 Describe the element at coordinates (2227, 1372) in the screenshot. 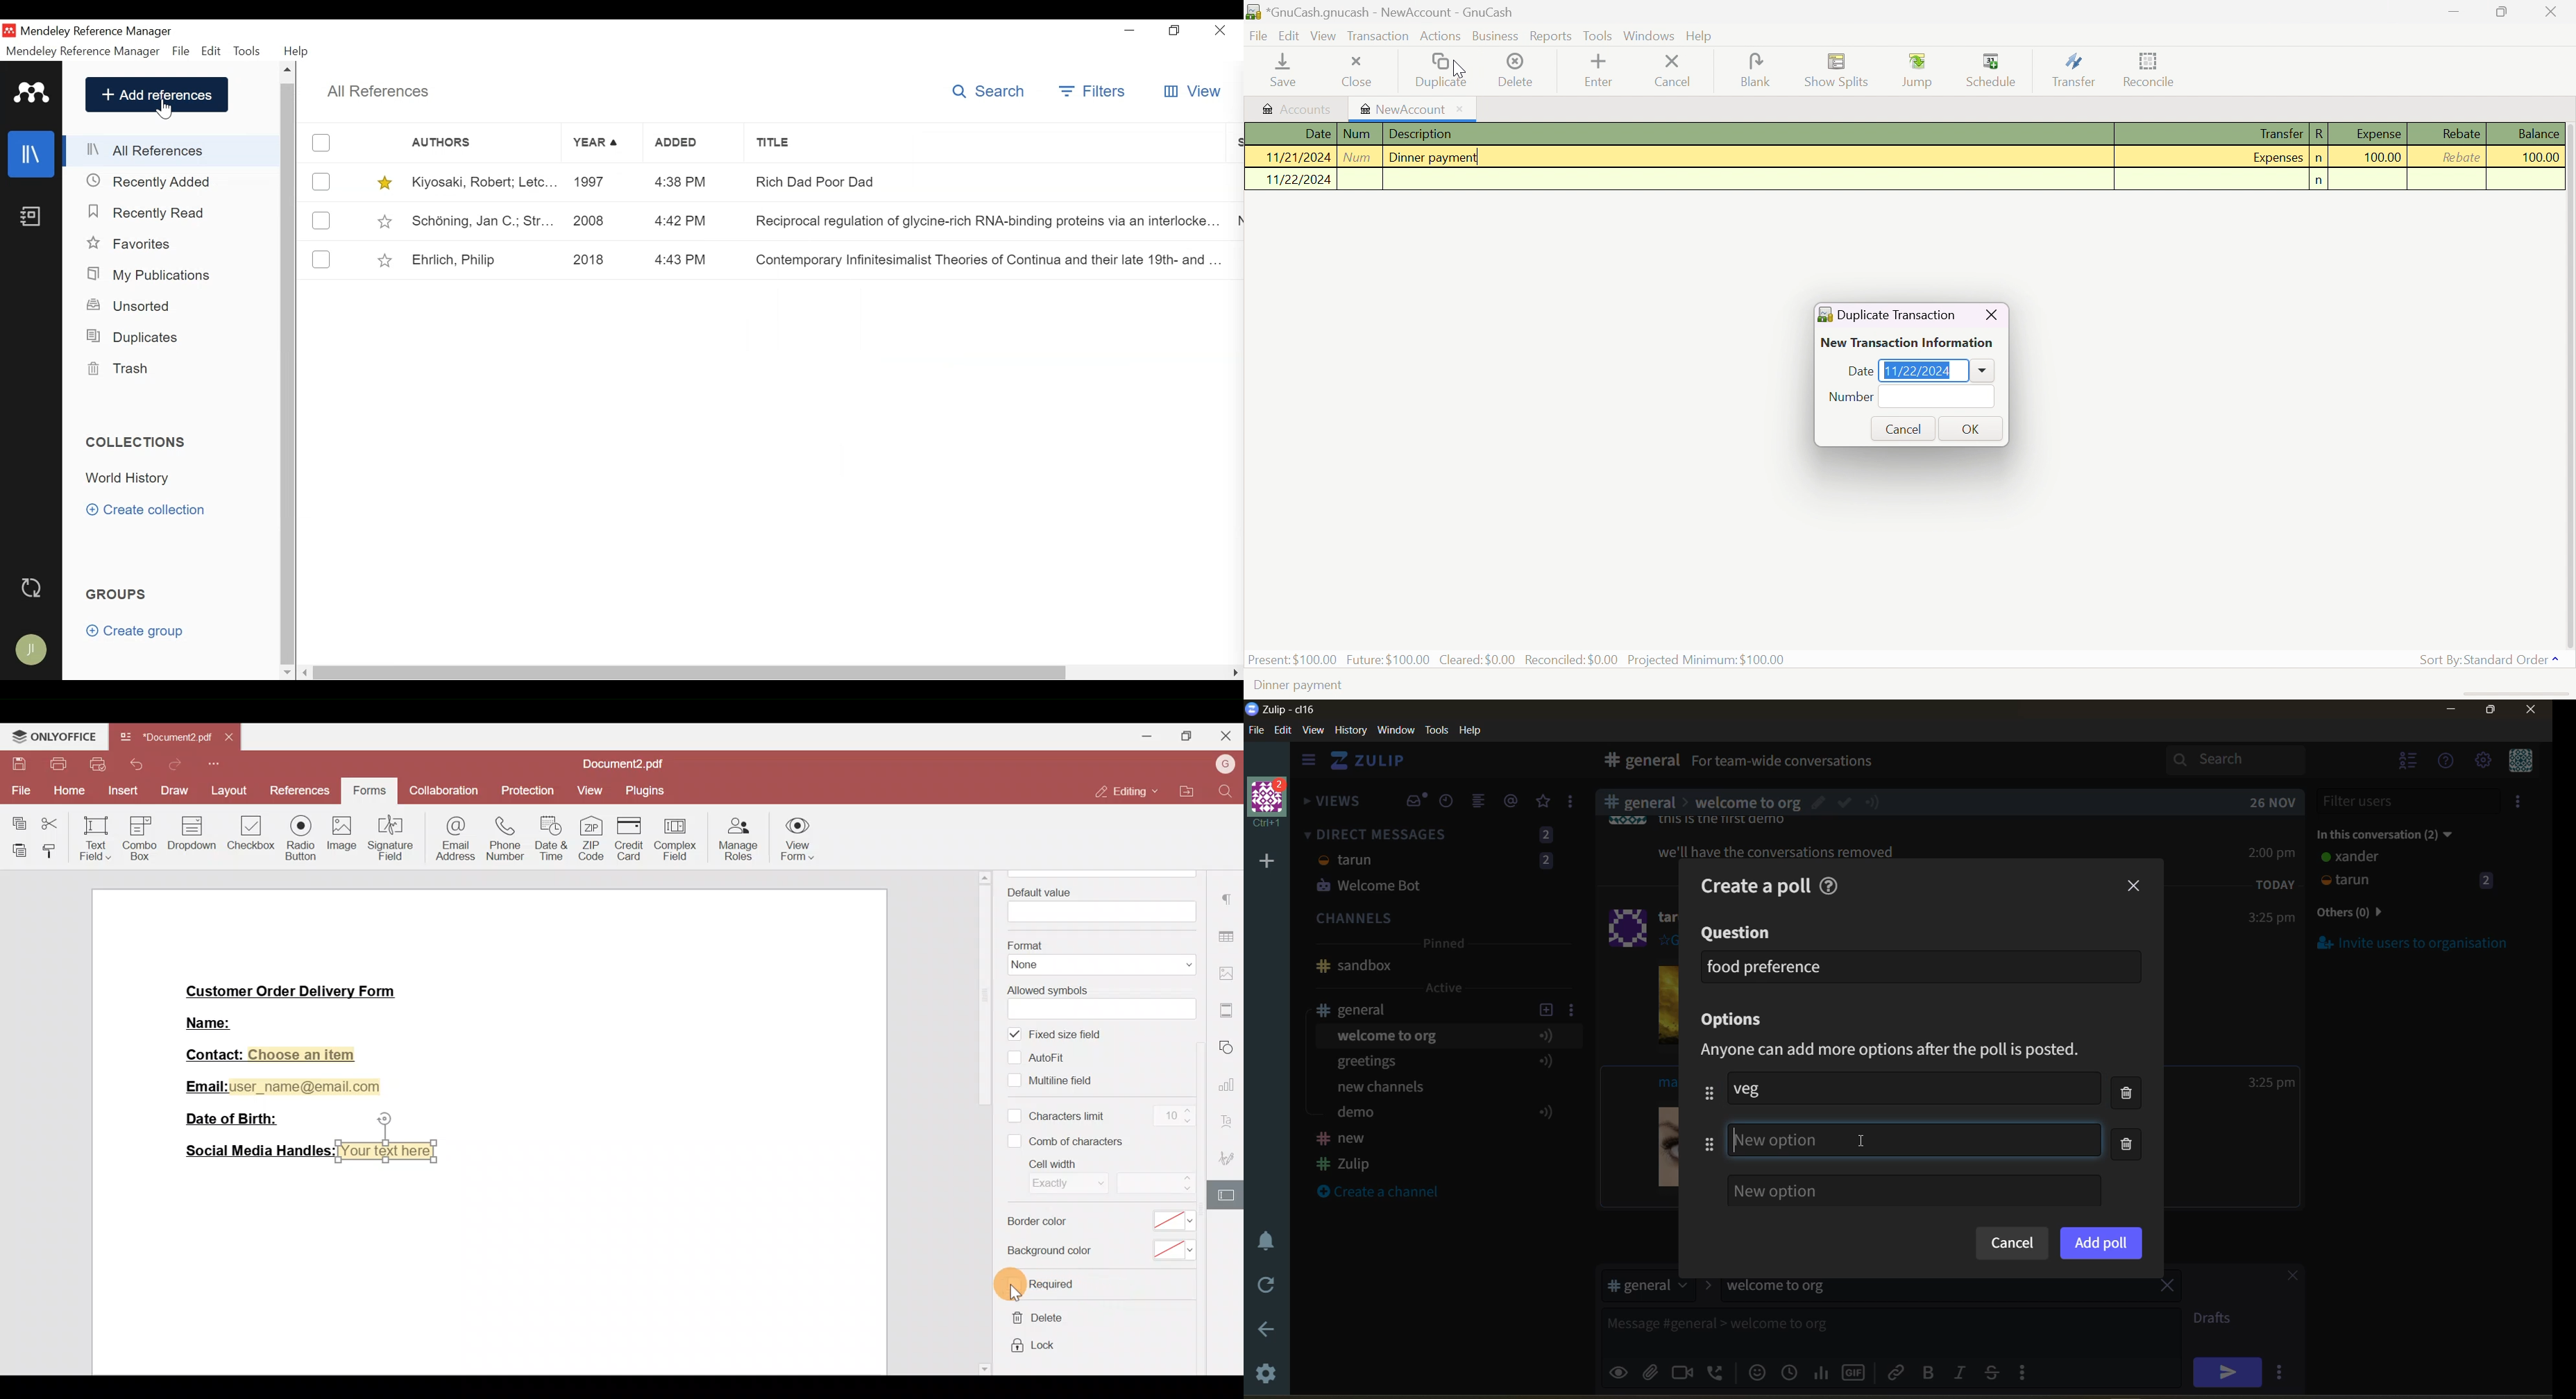

I see `send` at that location.